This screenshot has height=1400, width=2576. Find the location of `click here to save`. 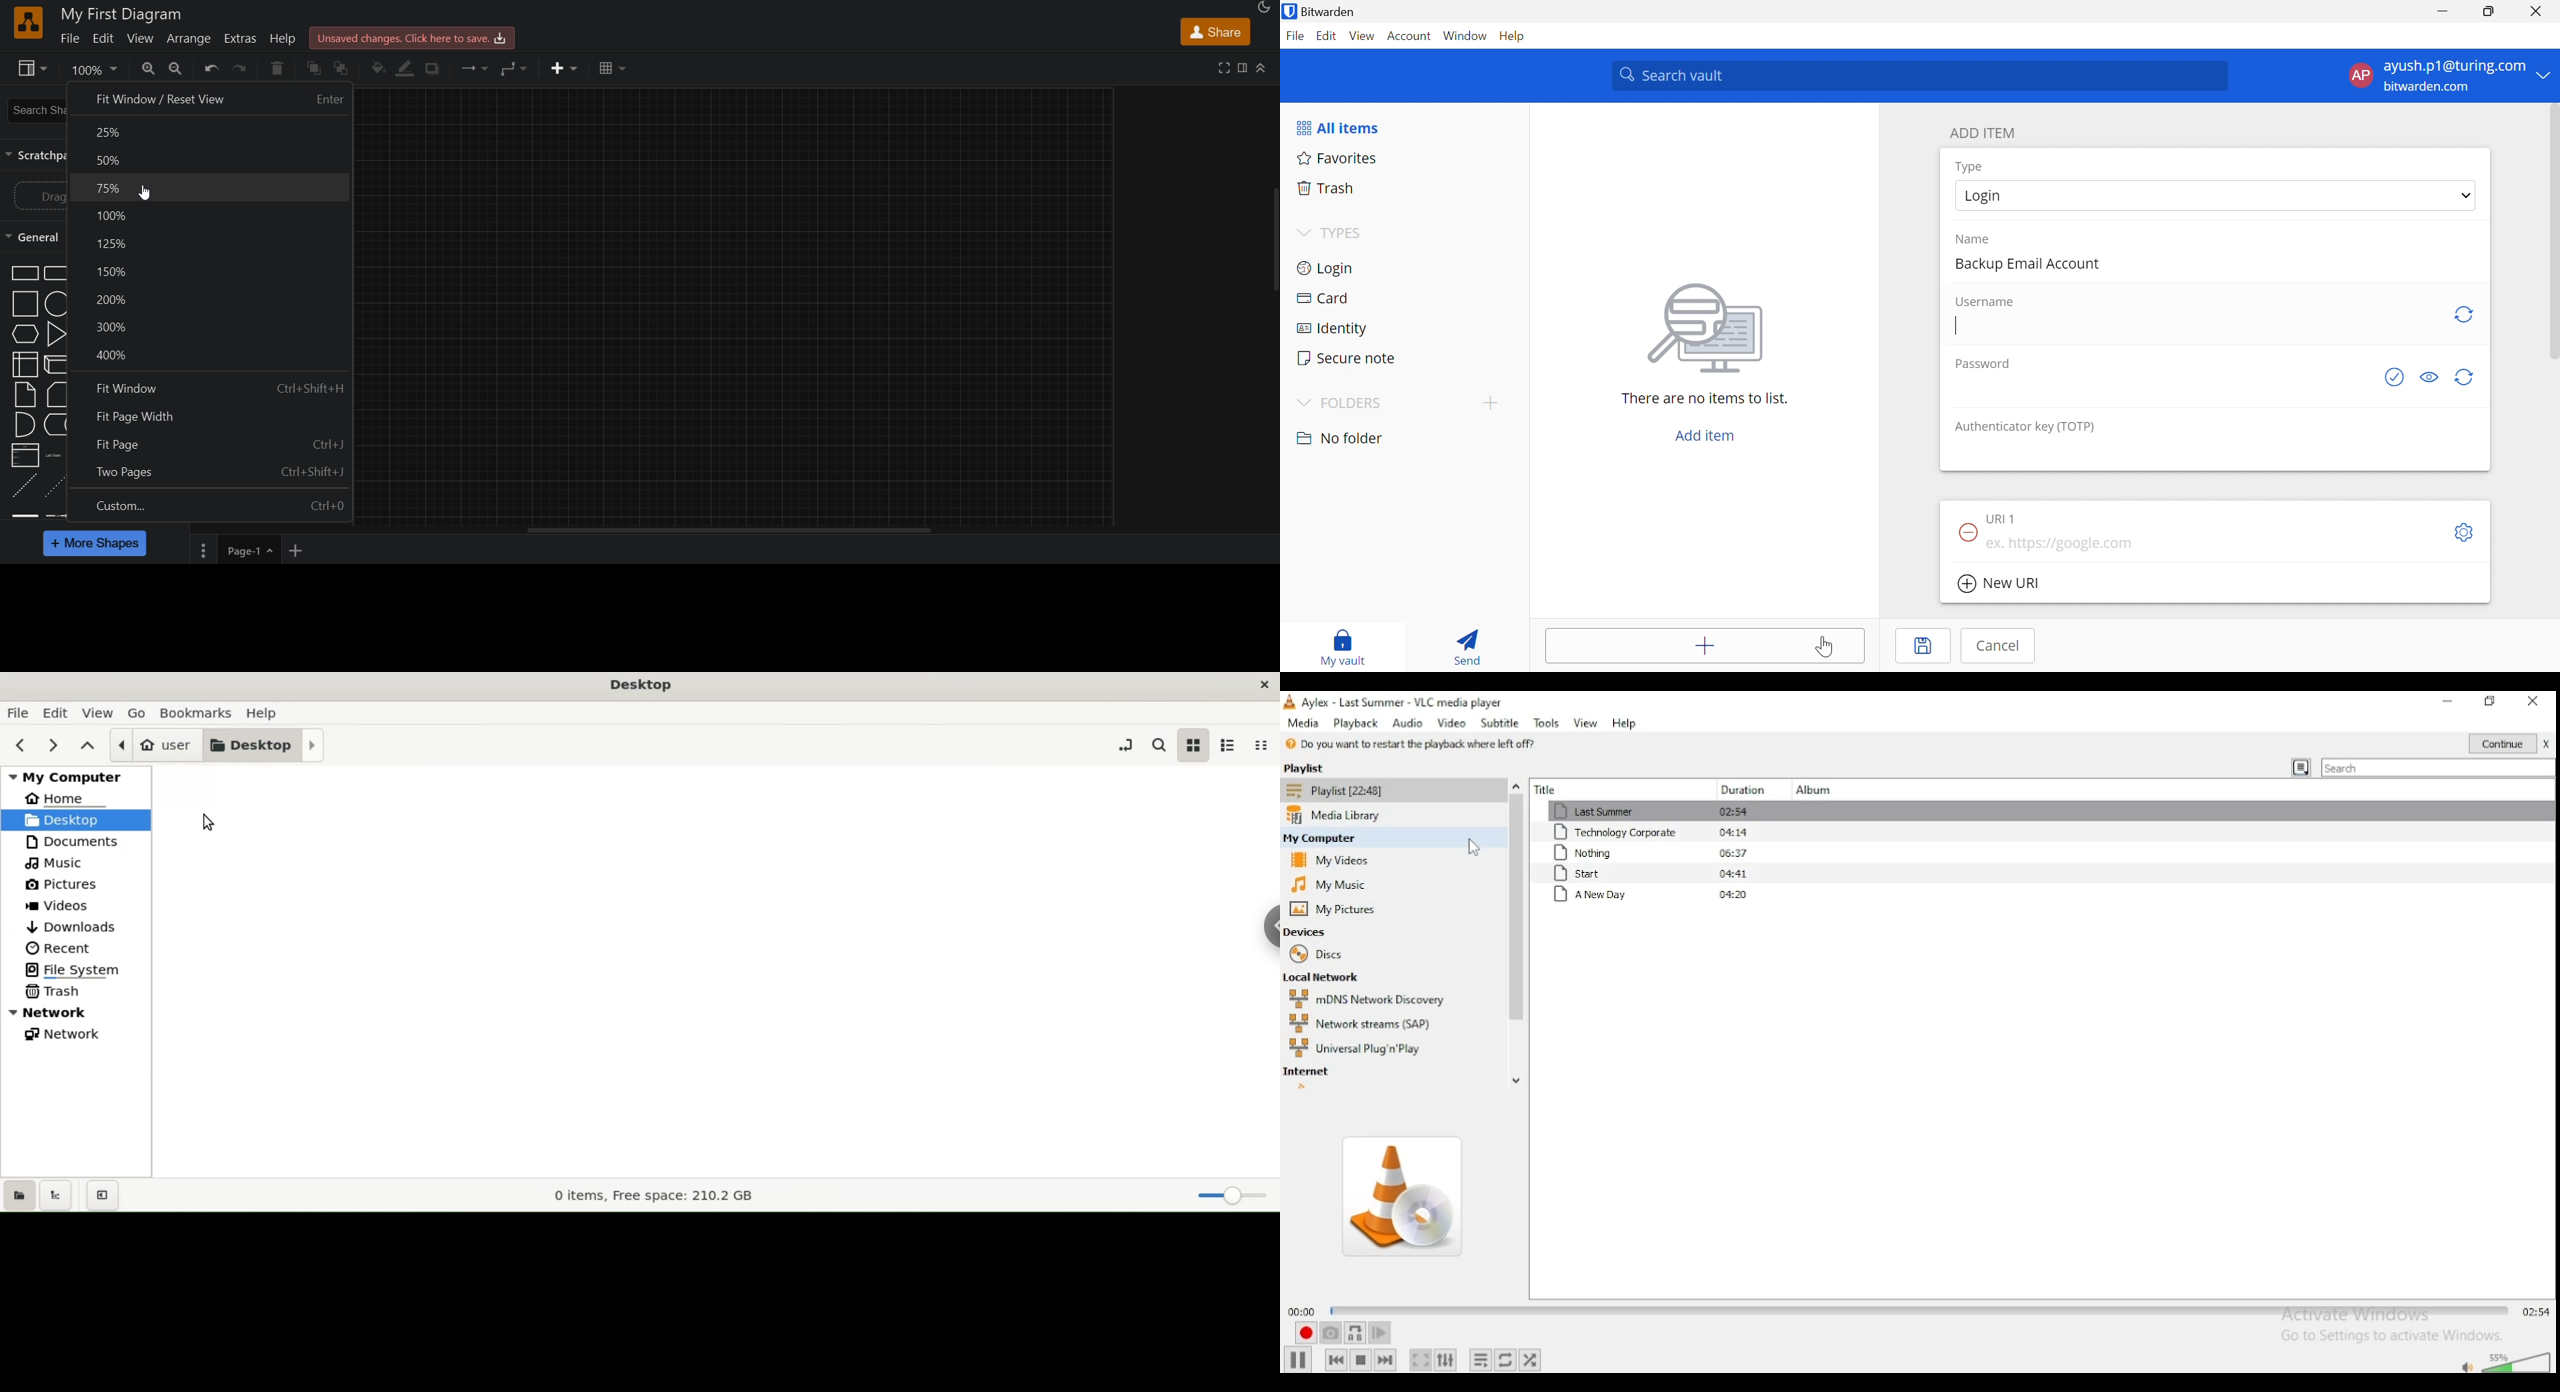

click here to save is located at coordinates (415, 37).